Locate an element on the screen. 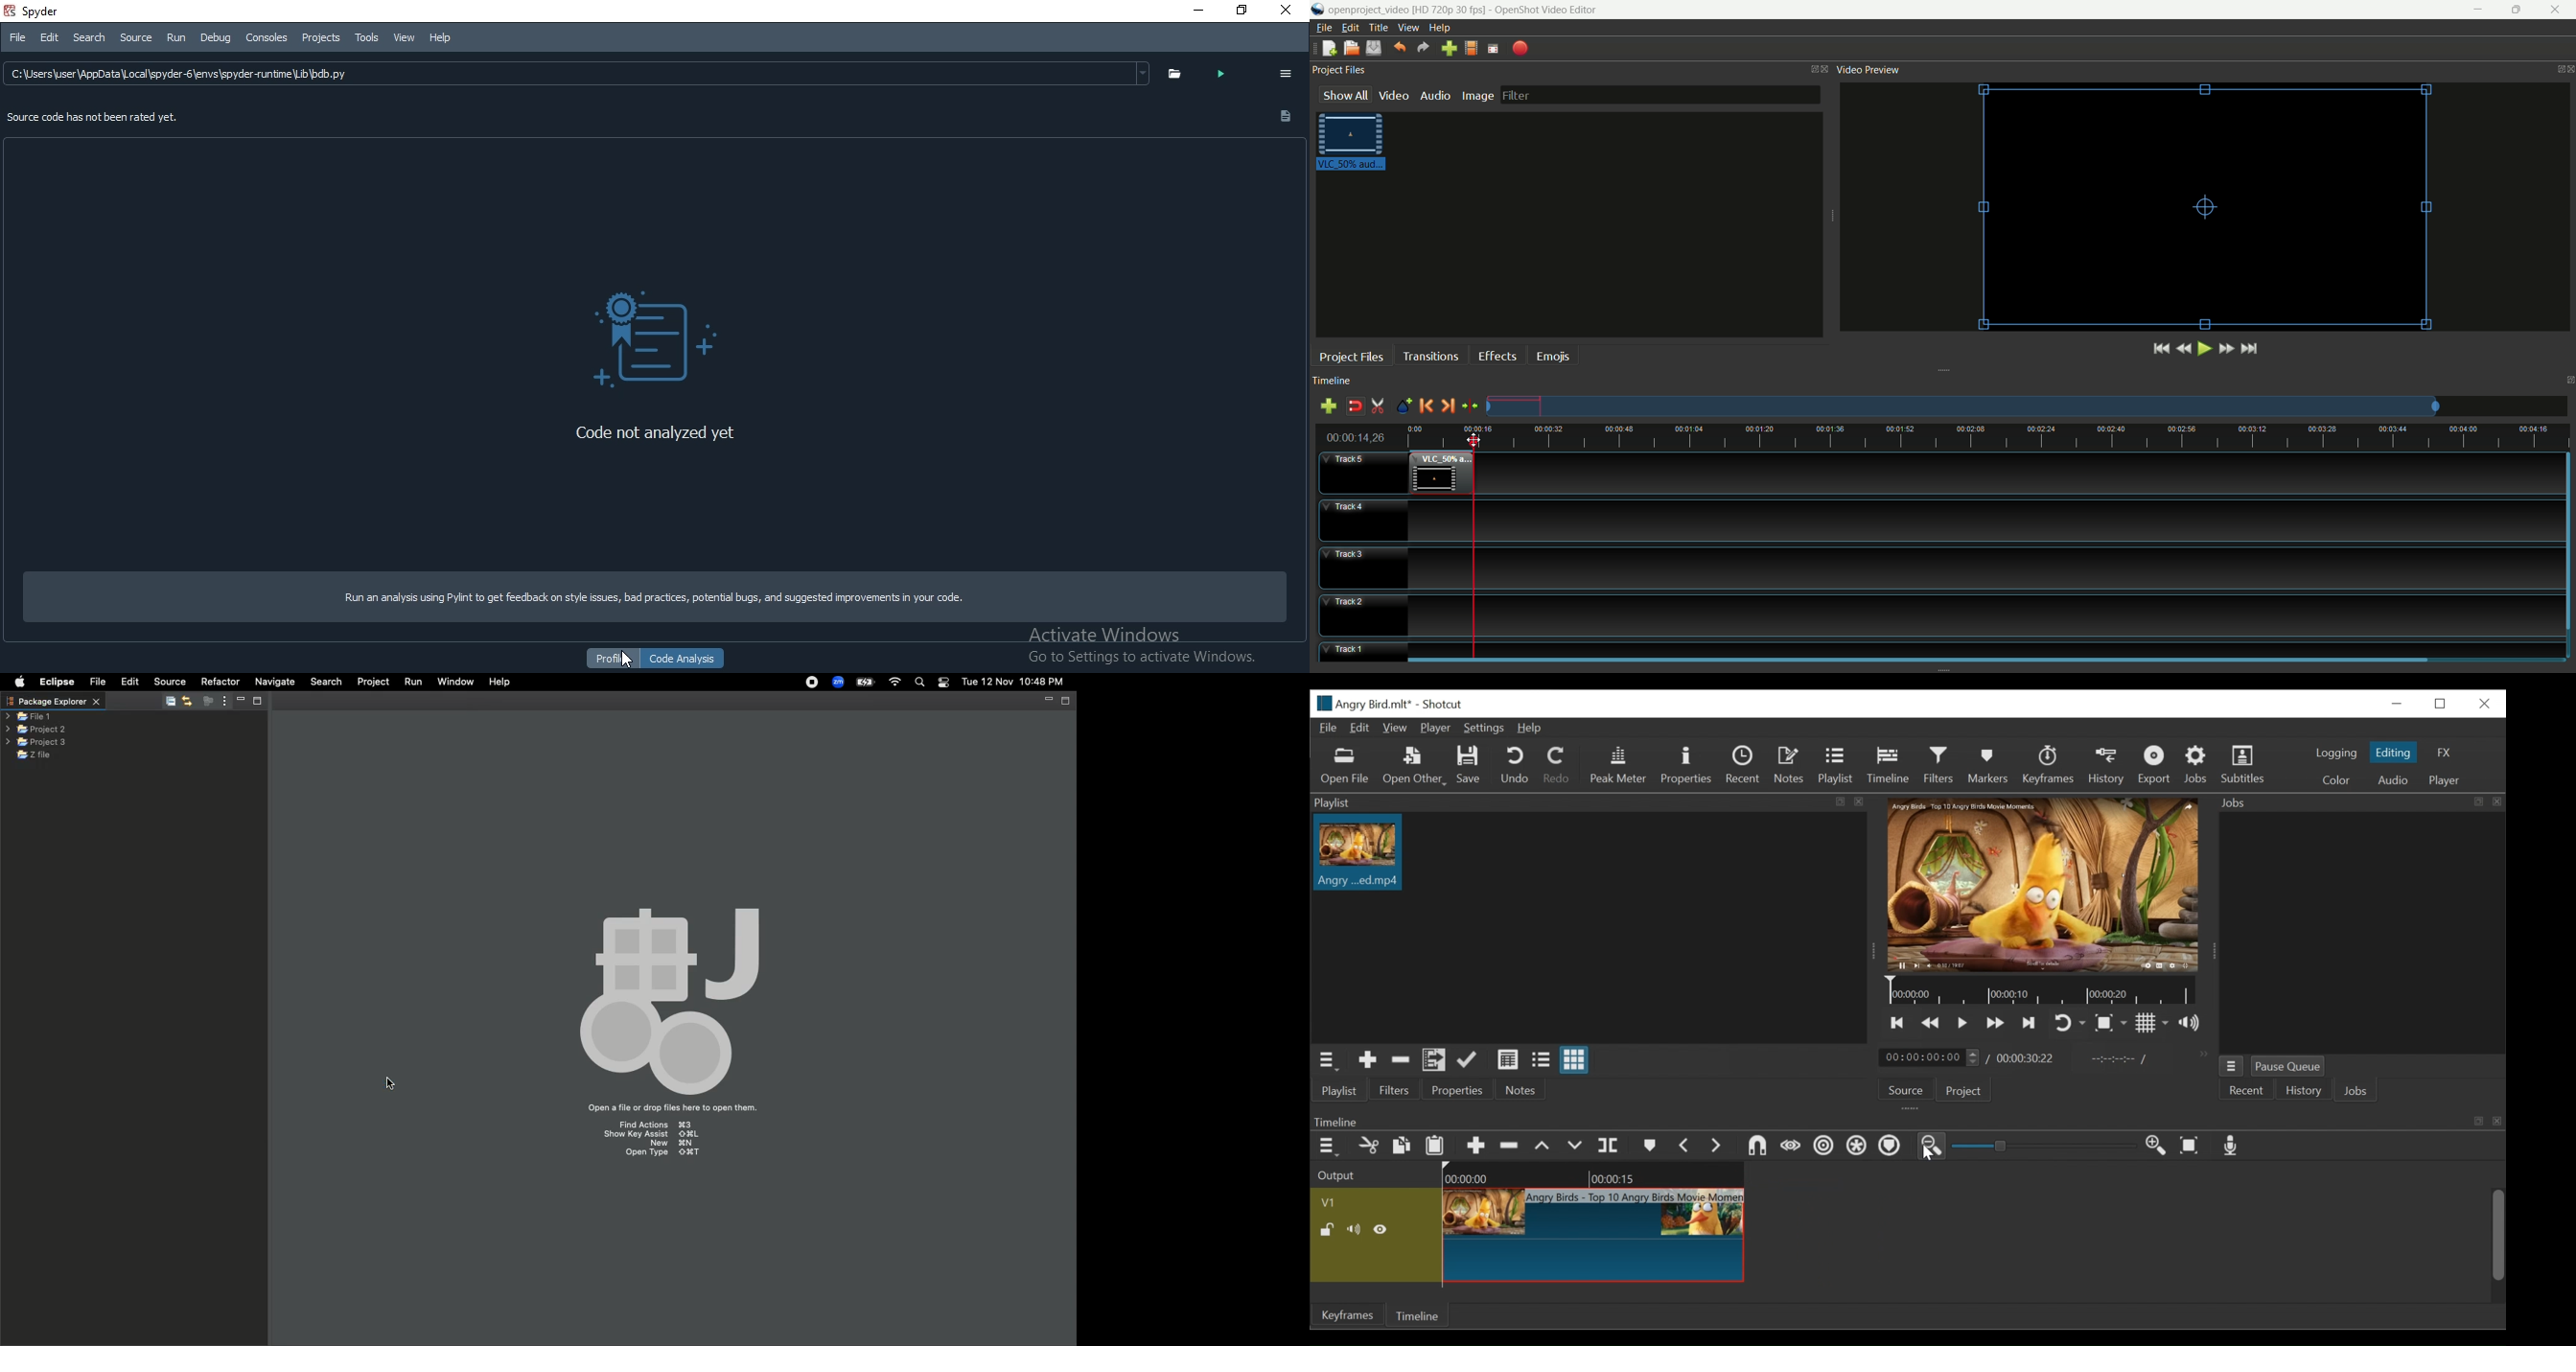 The width and height of the screenshot is (2576, 1372). Clip thumbnail is located at coordinates (1359, 852).